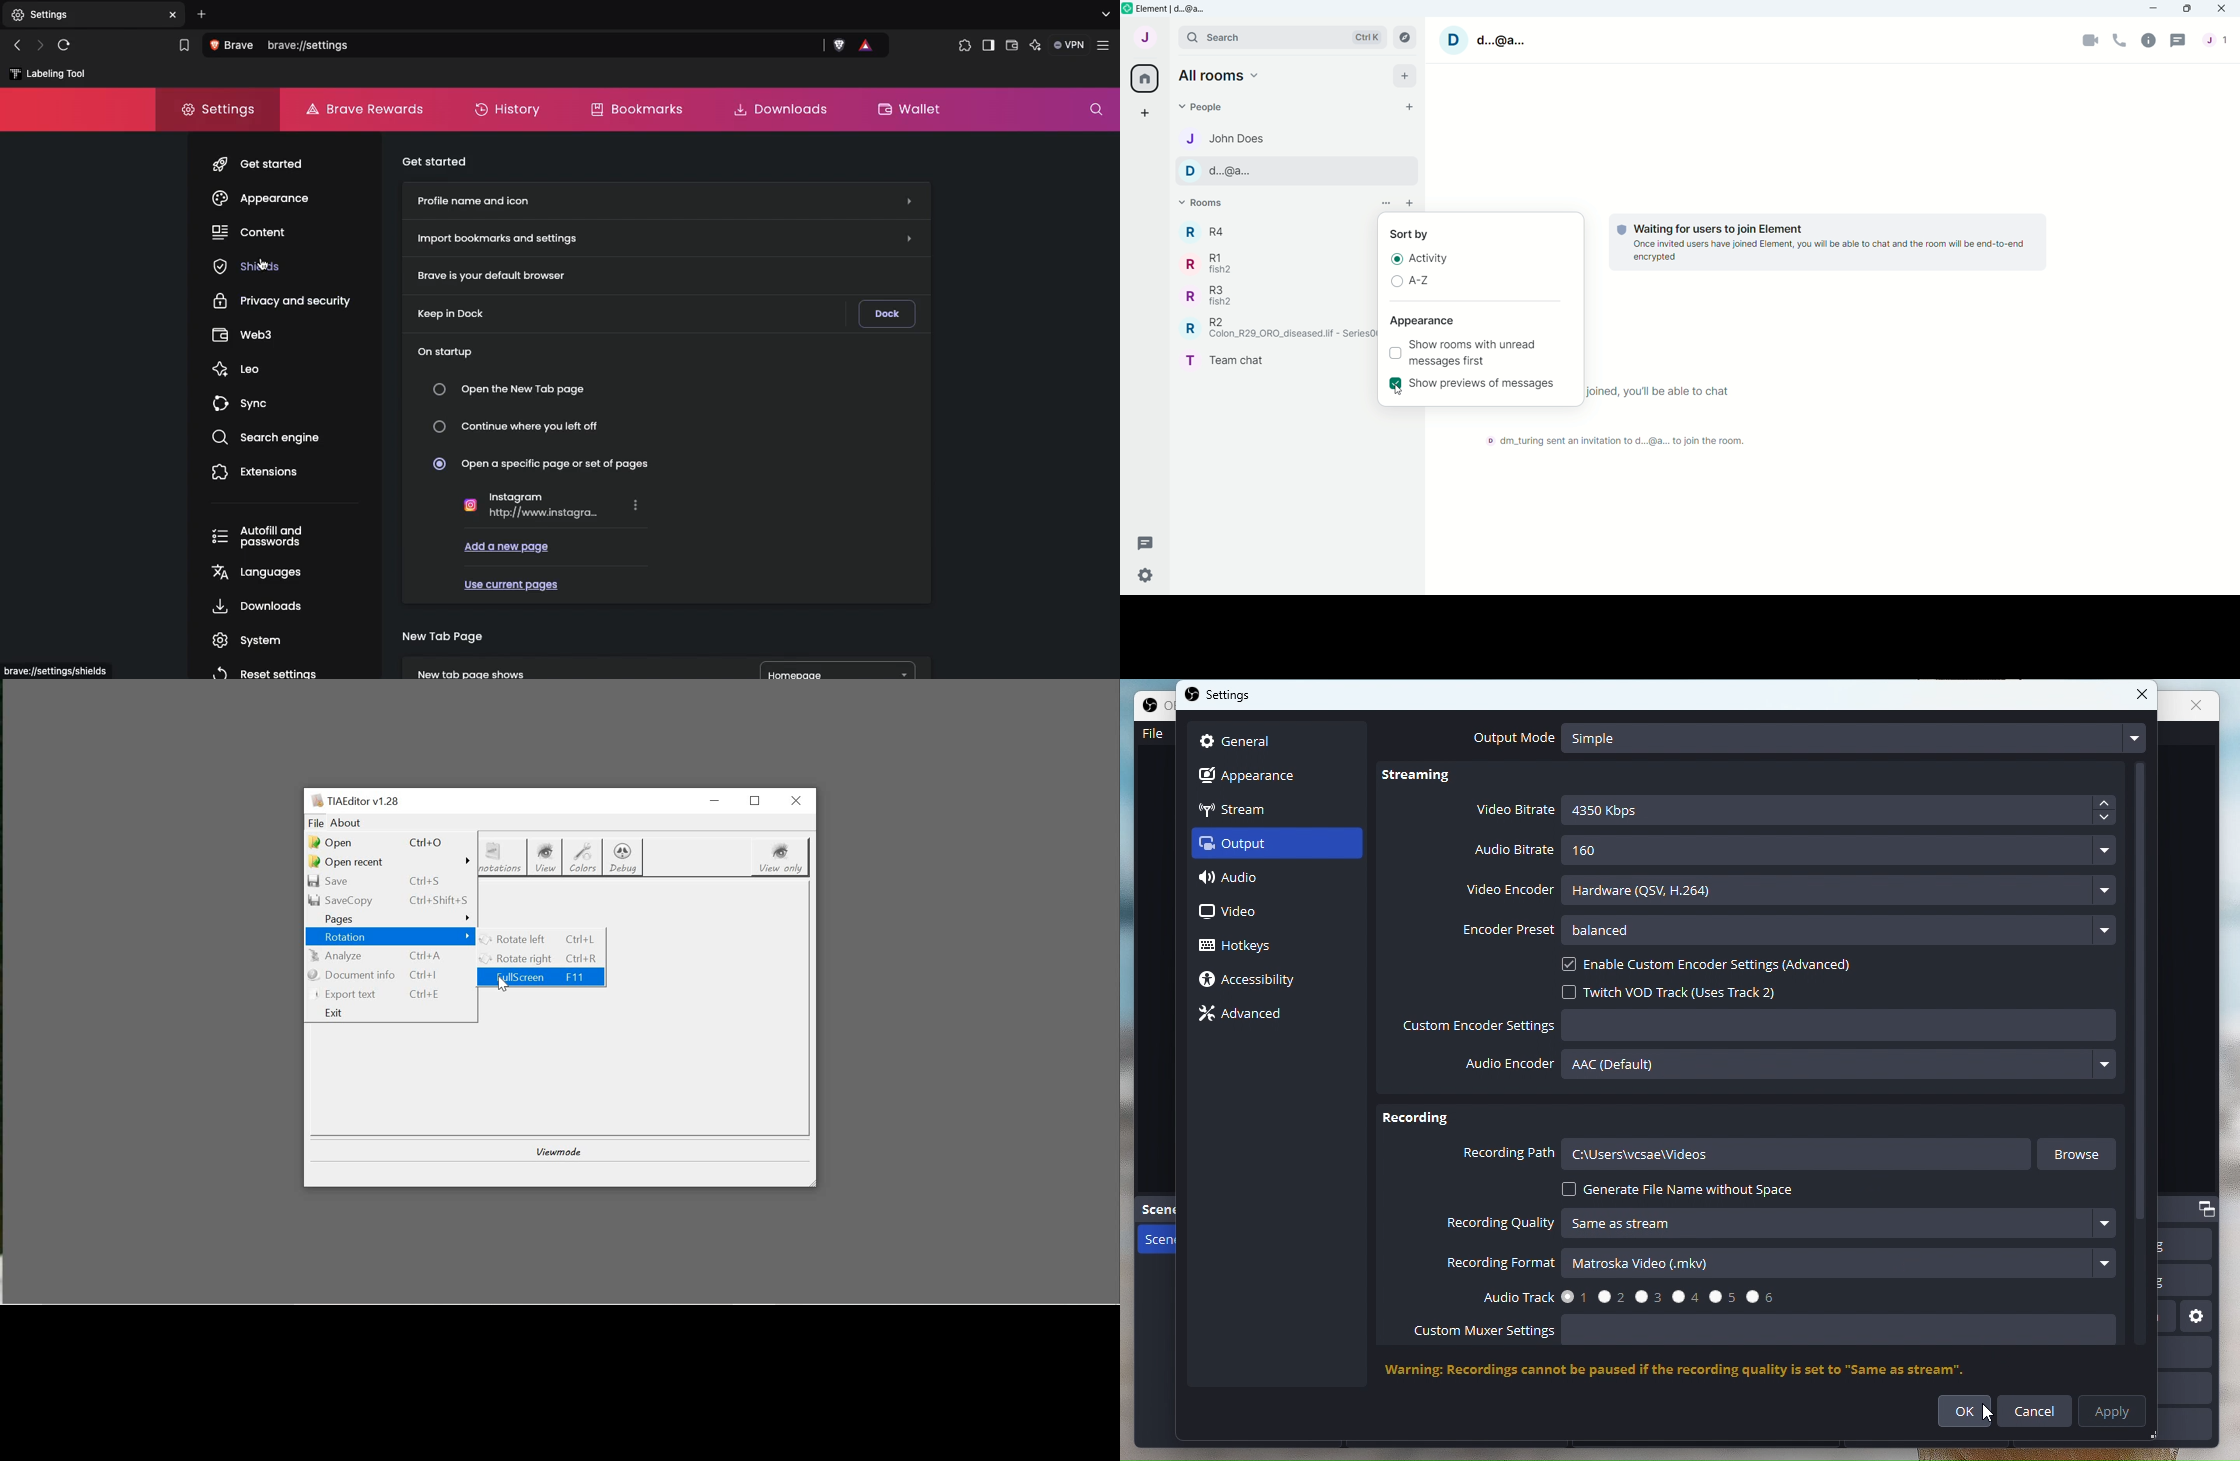 The width and height of the screenshot is (2240, 1484). What do you see at coordinates (1233, 360) in the screenshot?
I see `Room Team CHat` at bounding box center [1233, 360].